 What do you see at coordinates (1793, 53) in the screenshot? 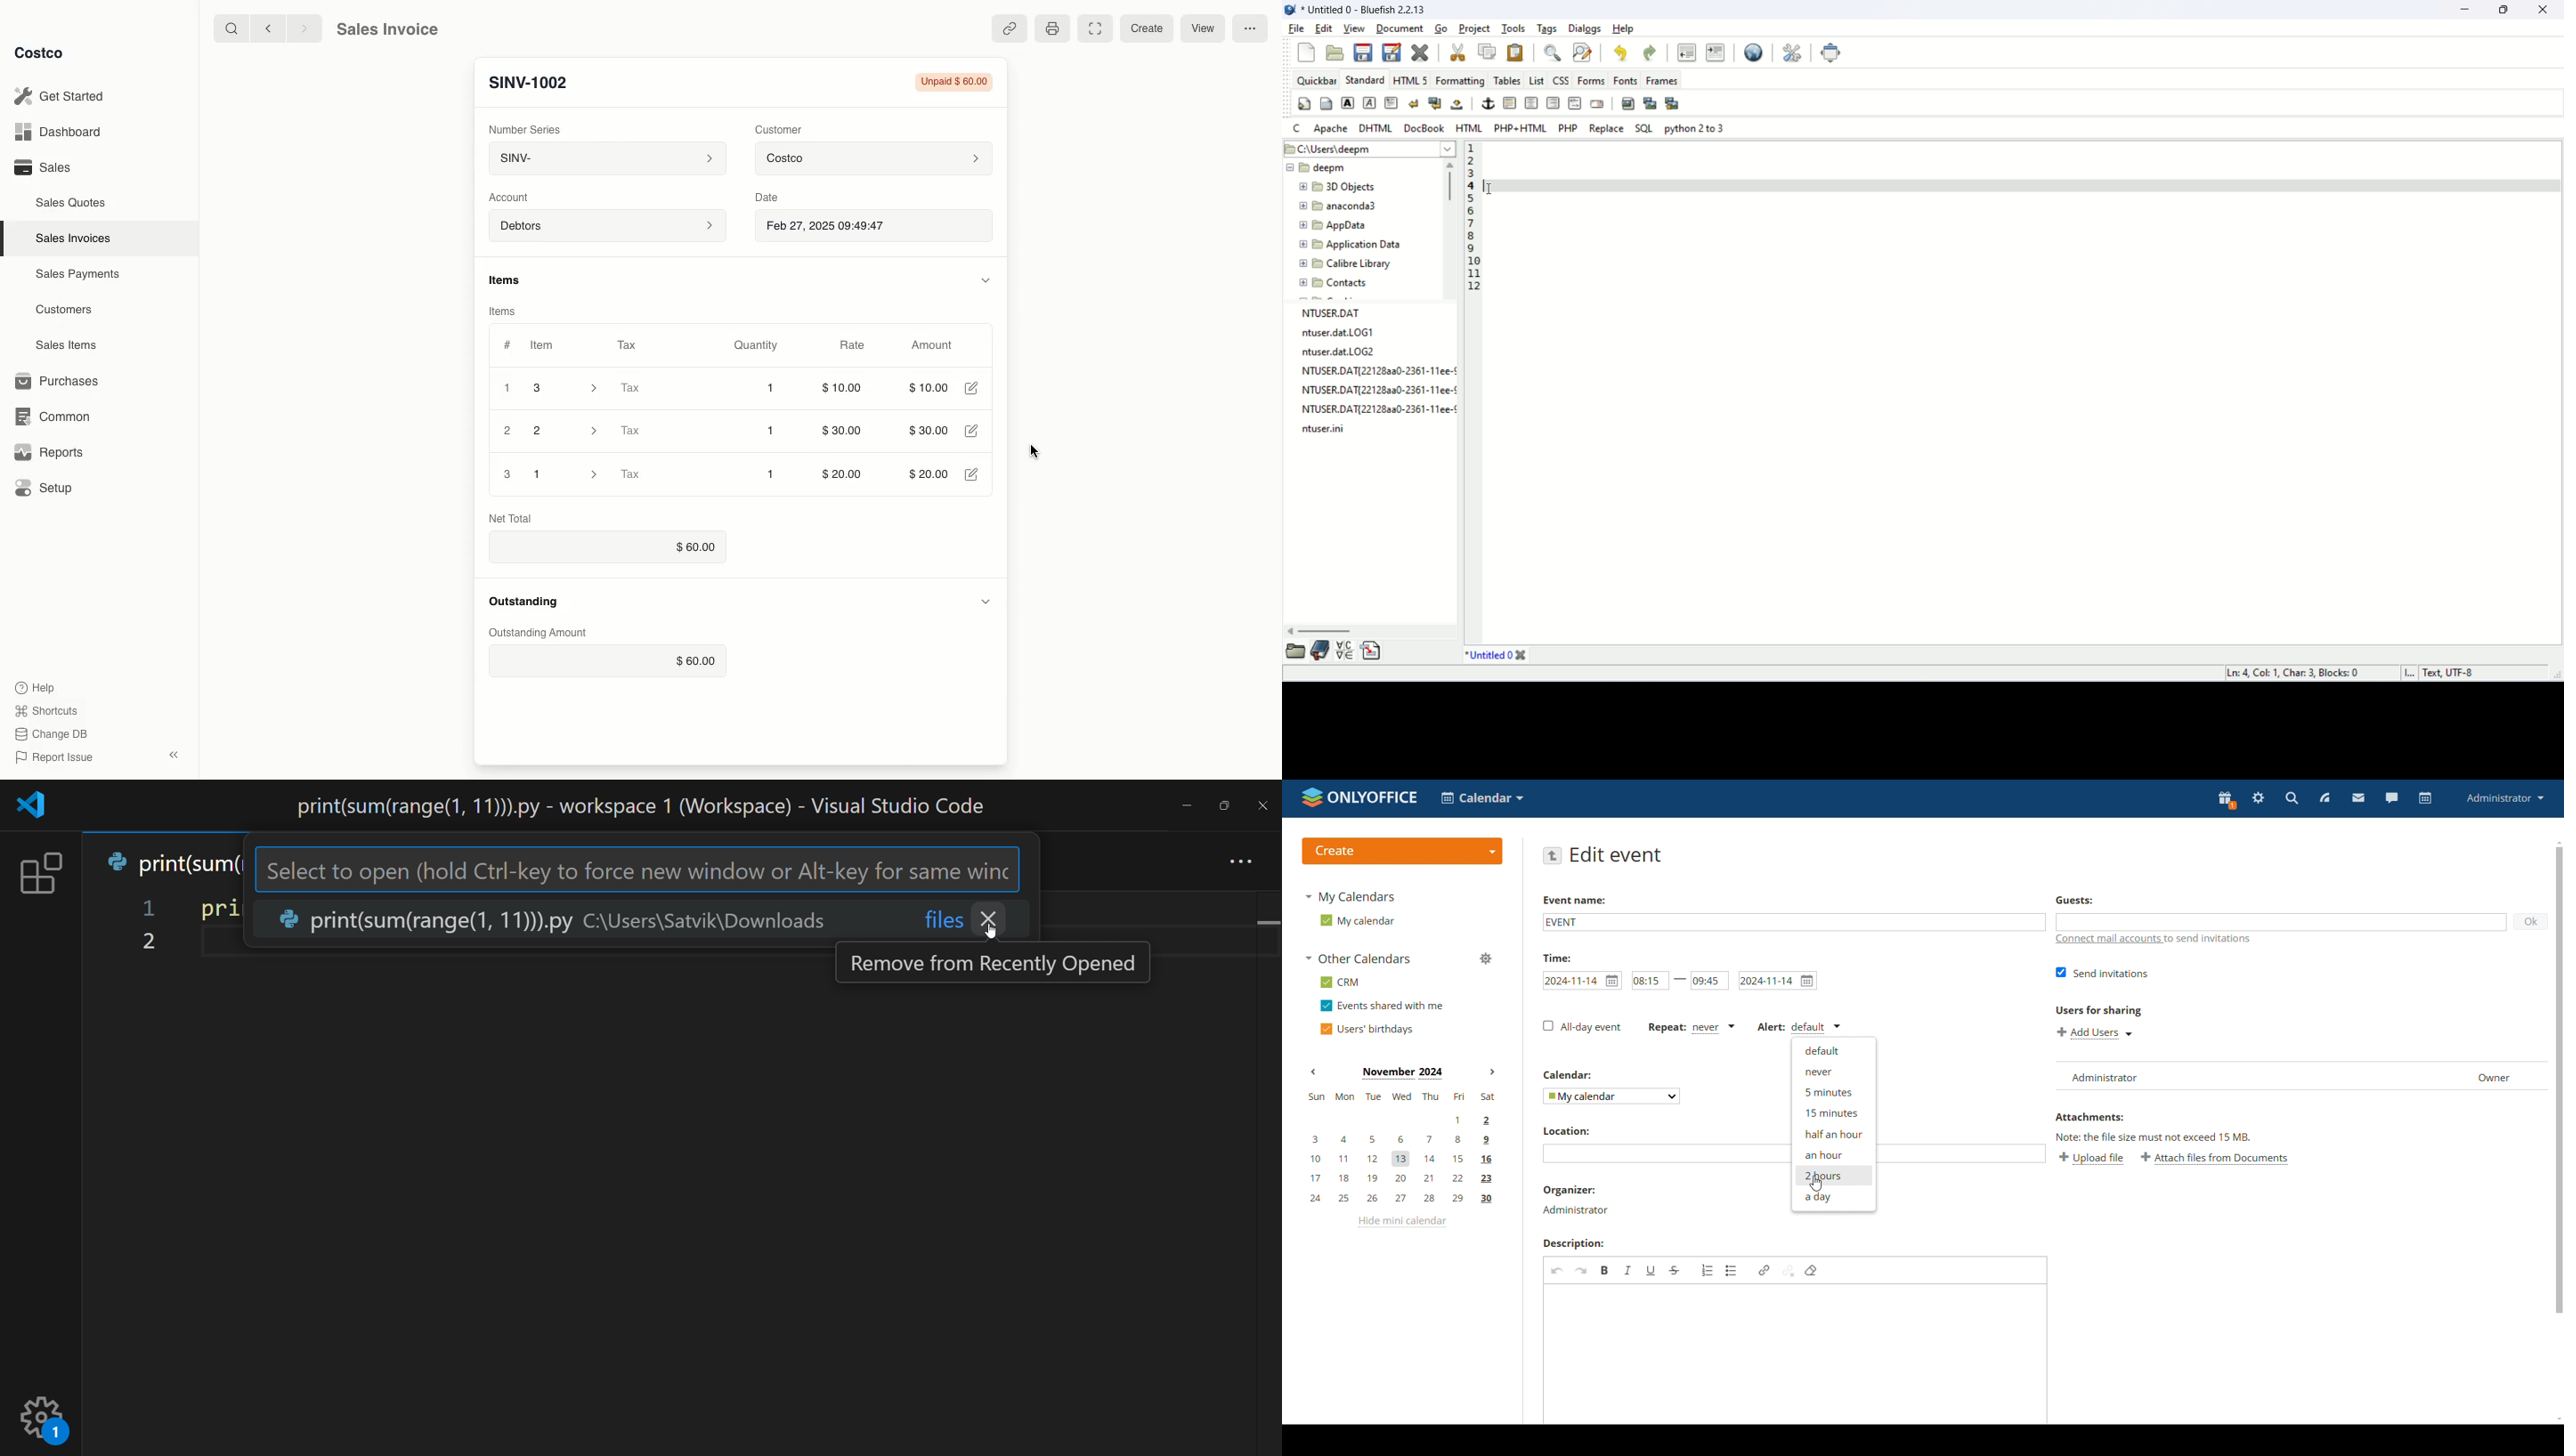
I see `preferences` at bounding box center [1793, 53].